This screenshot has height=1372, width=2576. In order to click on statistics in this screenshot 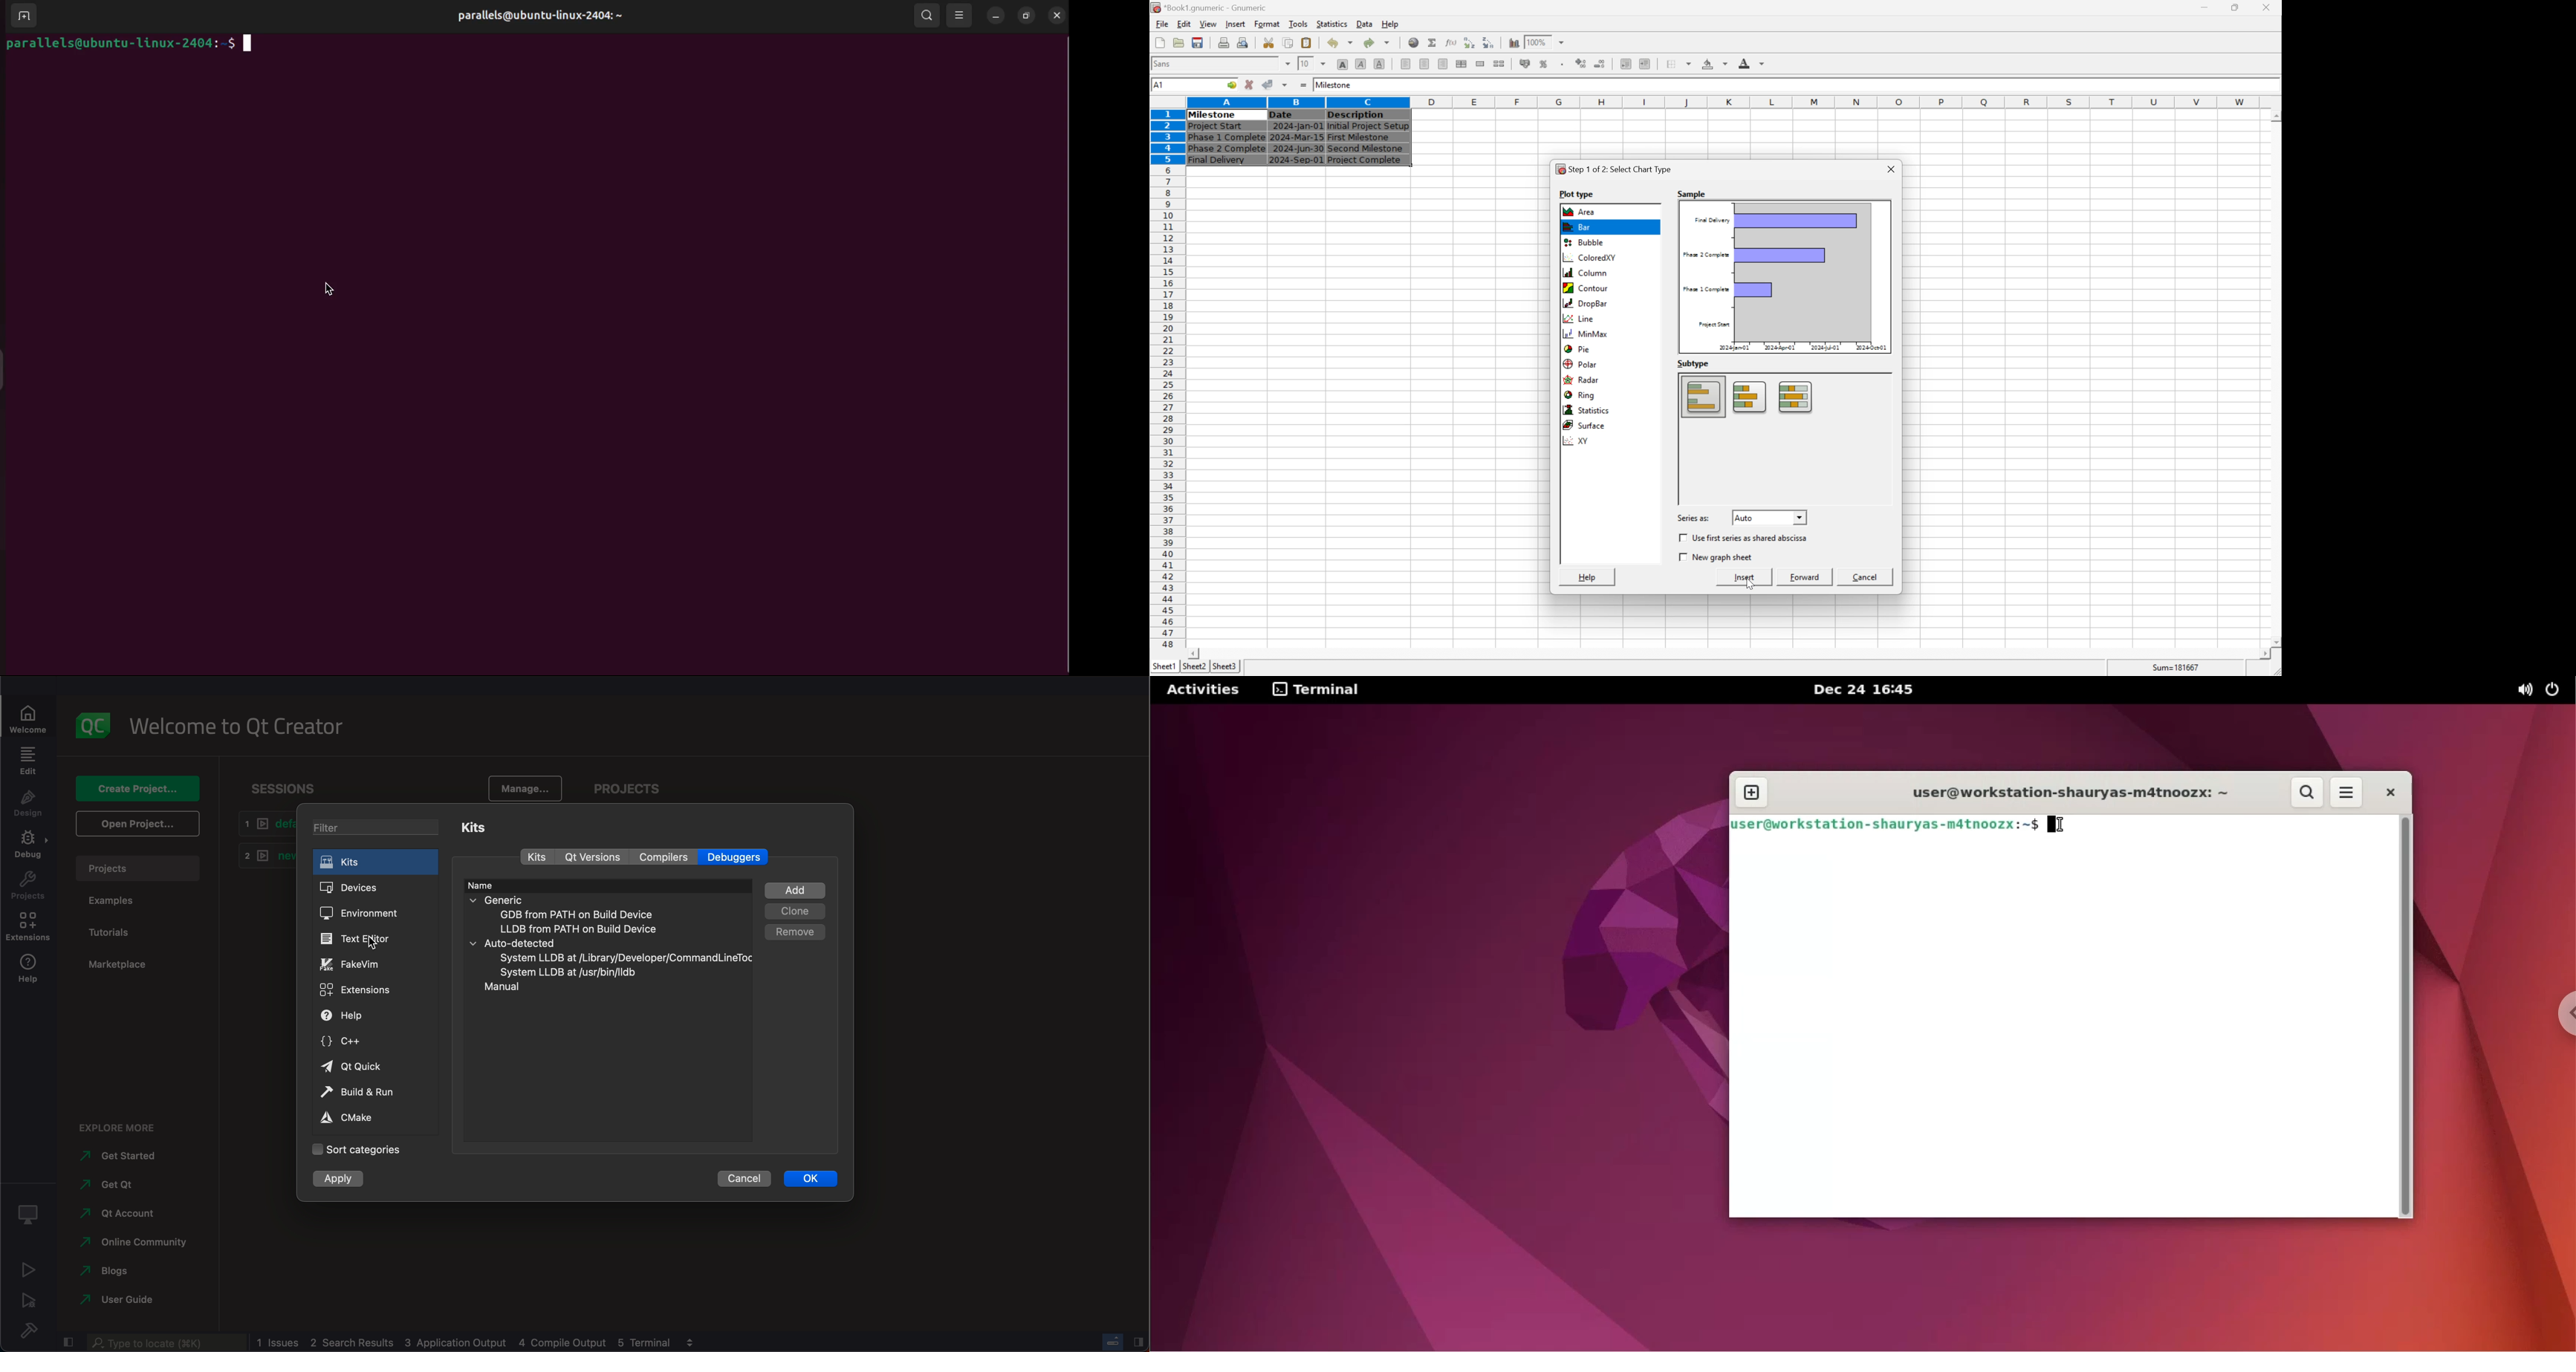, I will do `click(1588, 410)`.